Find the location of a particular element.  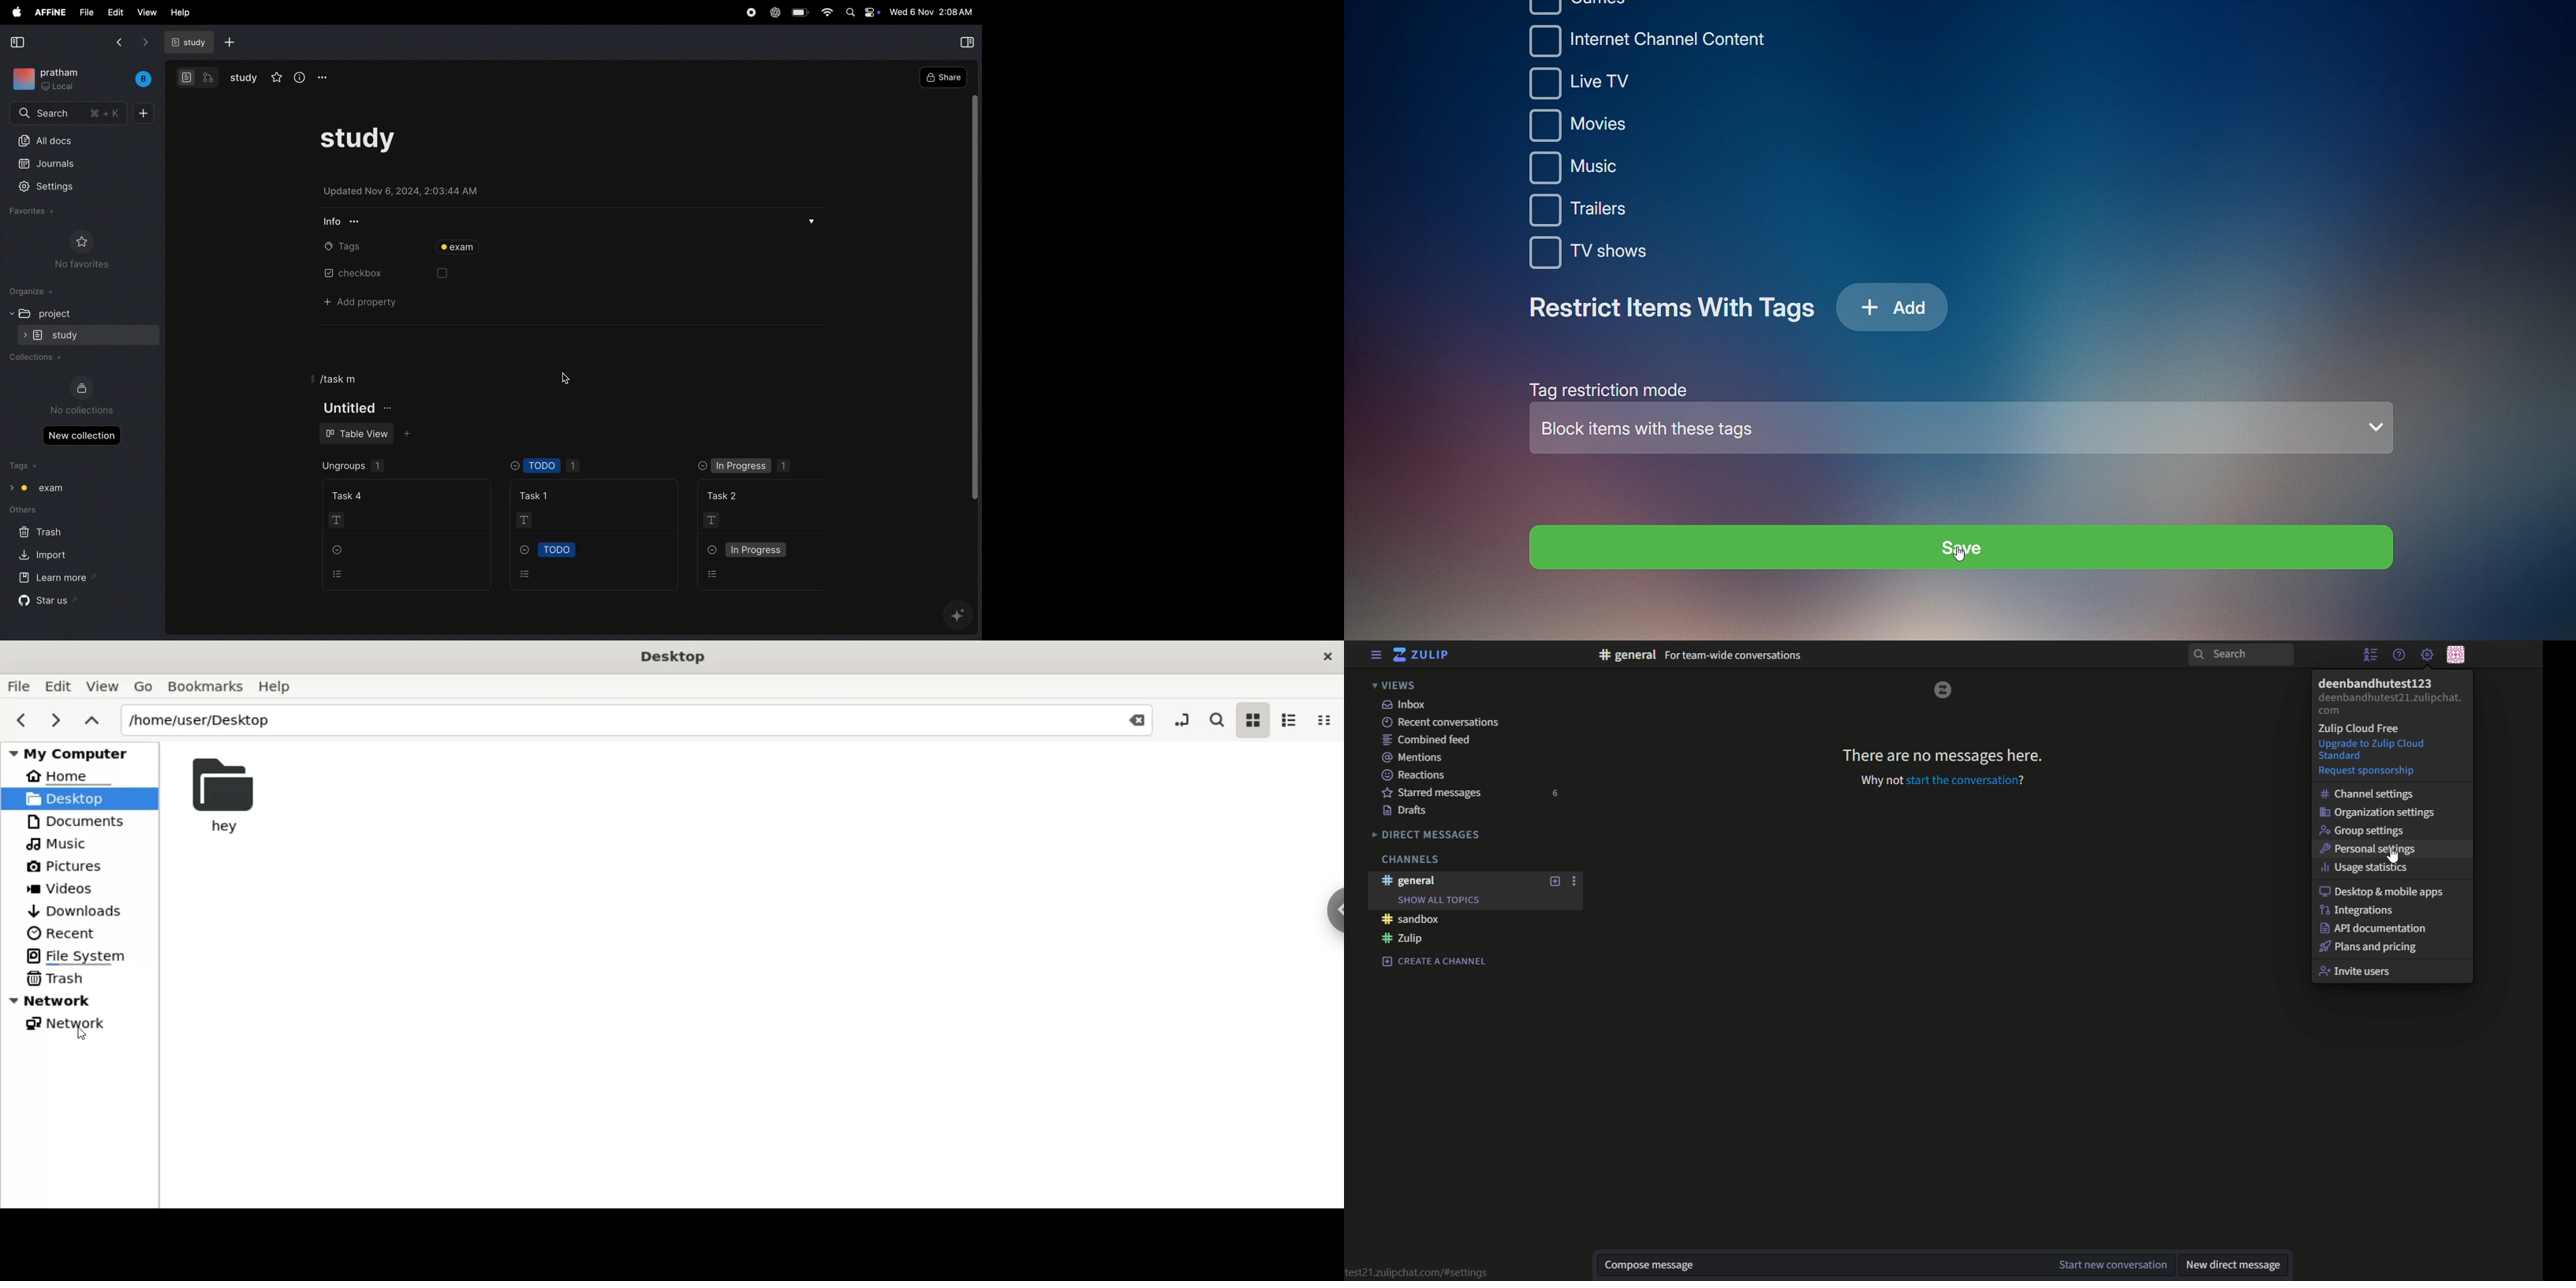

all docs is located at coordinates (58, 140).